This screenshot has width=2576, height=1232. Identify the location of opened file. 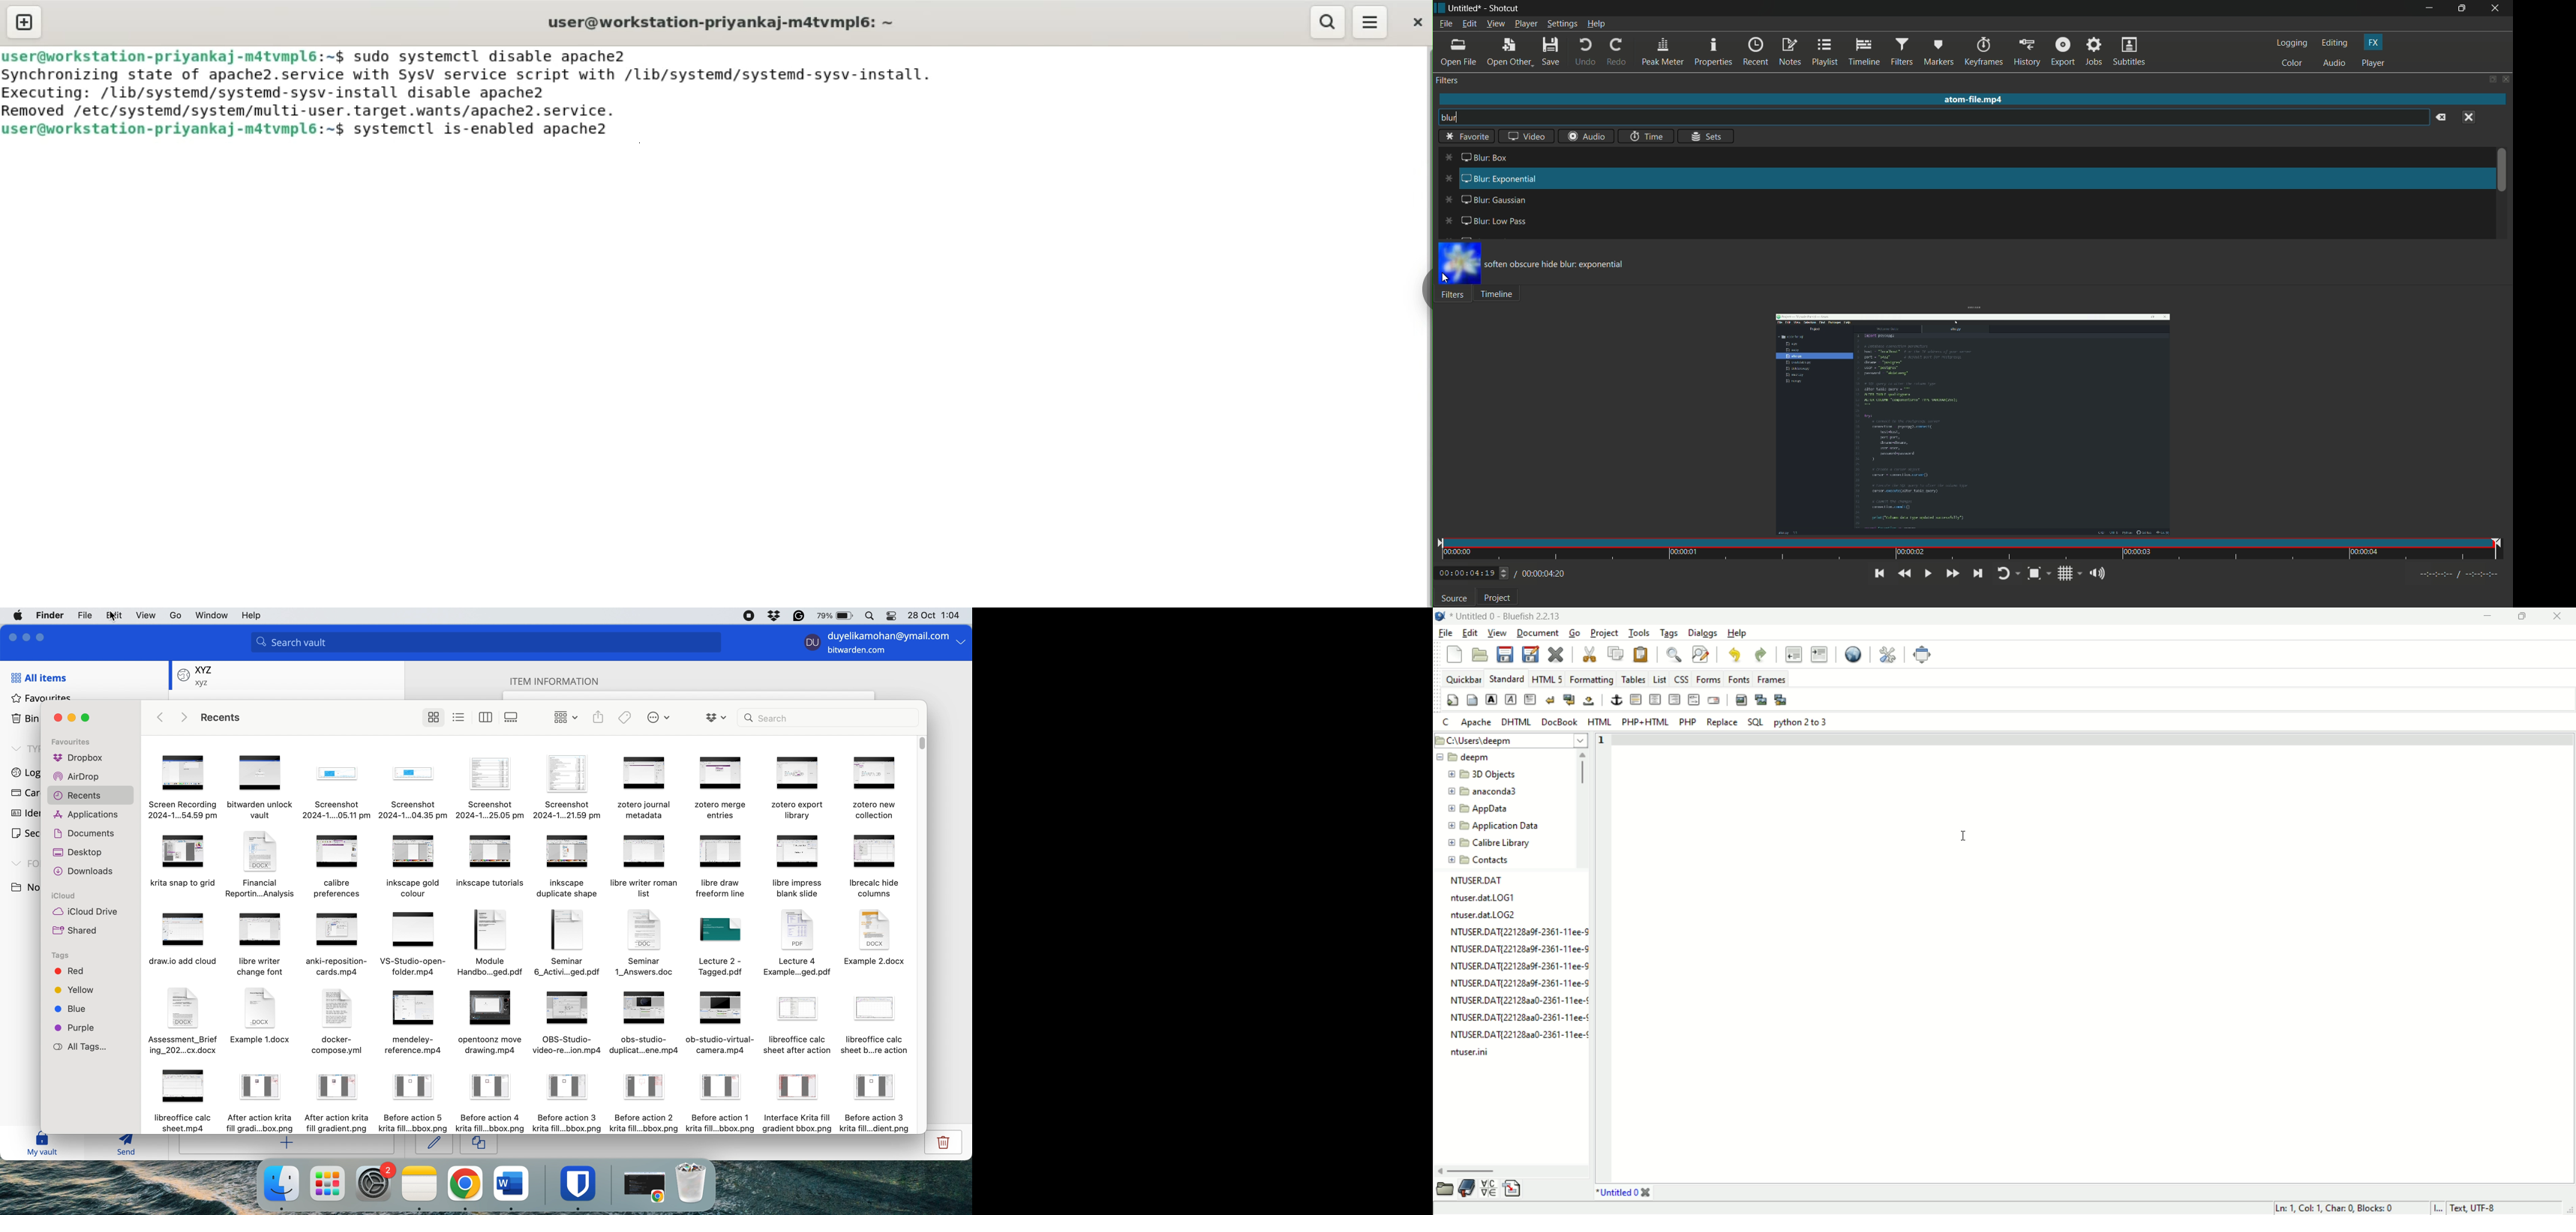
(1972, 424).